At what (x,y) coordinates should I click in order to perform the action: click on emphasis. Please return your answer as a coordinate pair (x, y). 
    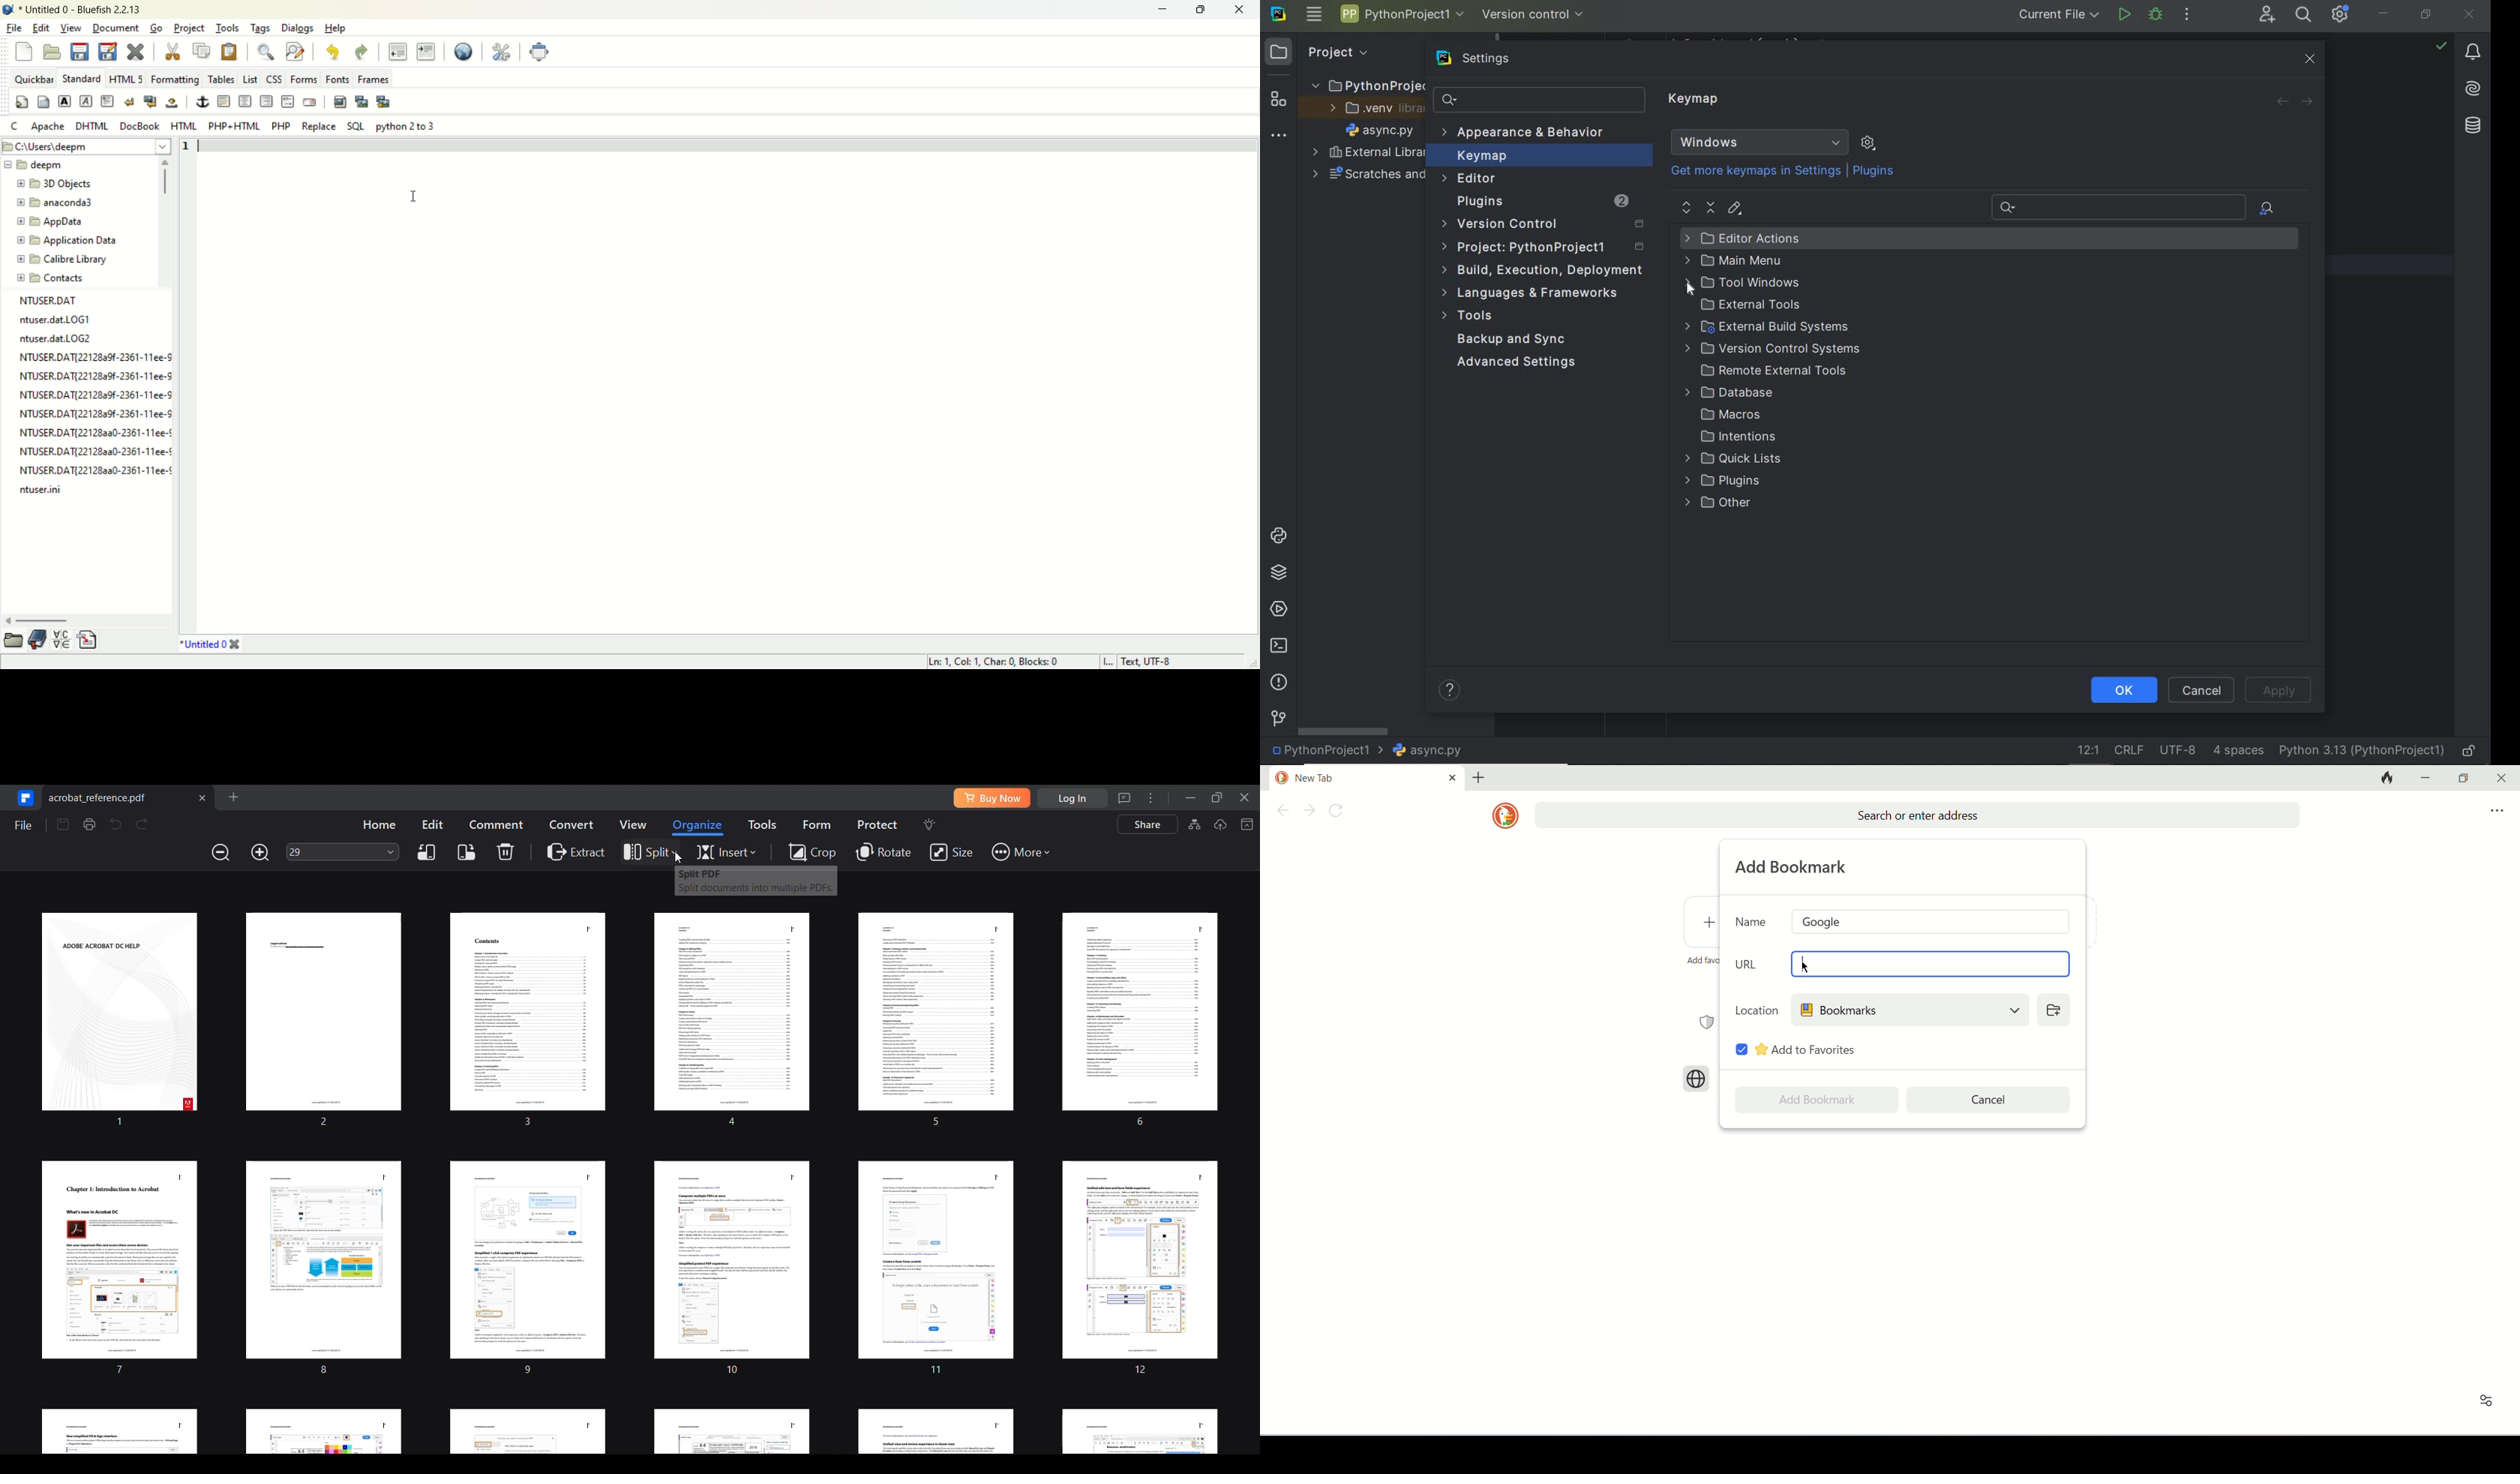
    Looking at the image, I should click on (87, 100).